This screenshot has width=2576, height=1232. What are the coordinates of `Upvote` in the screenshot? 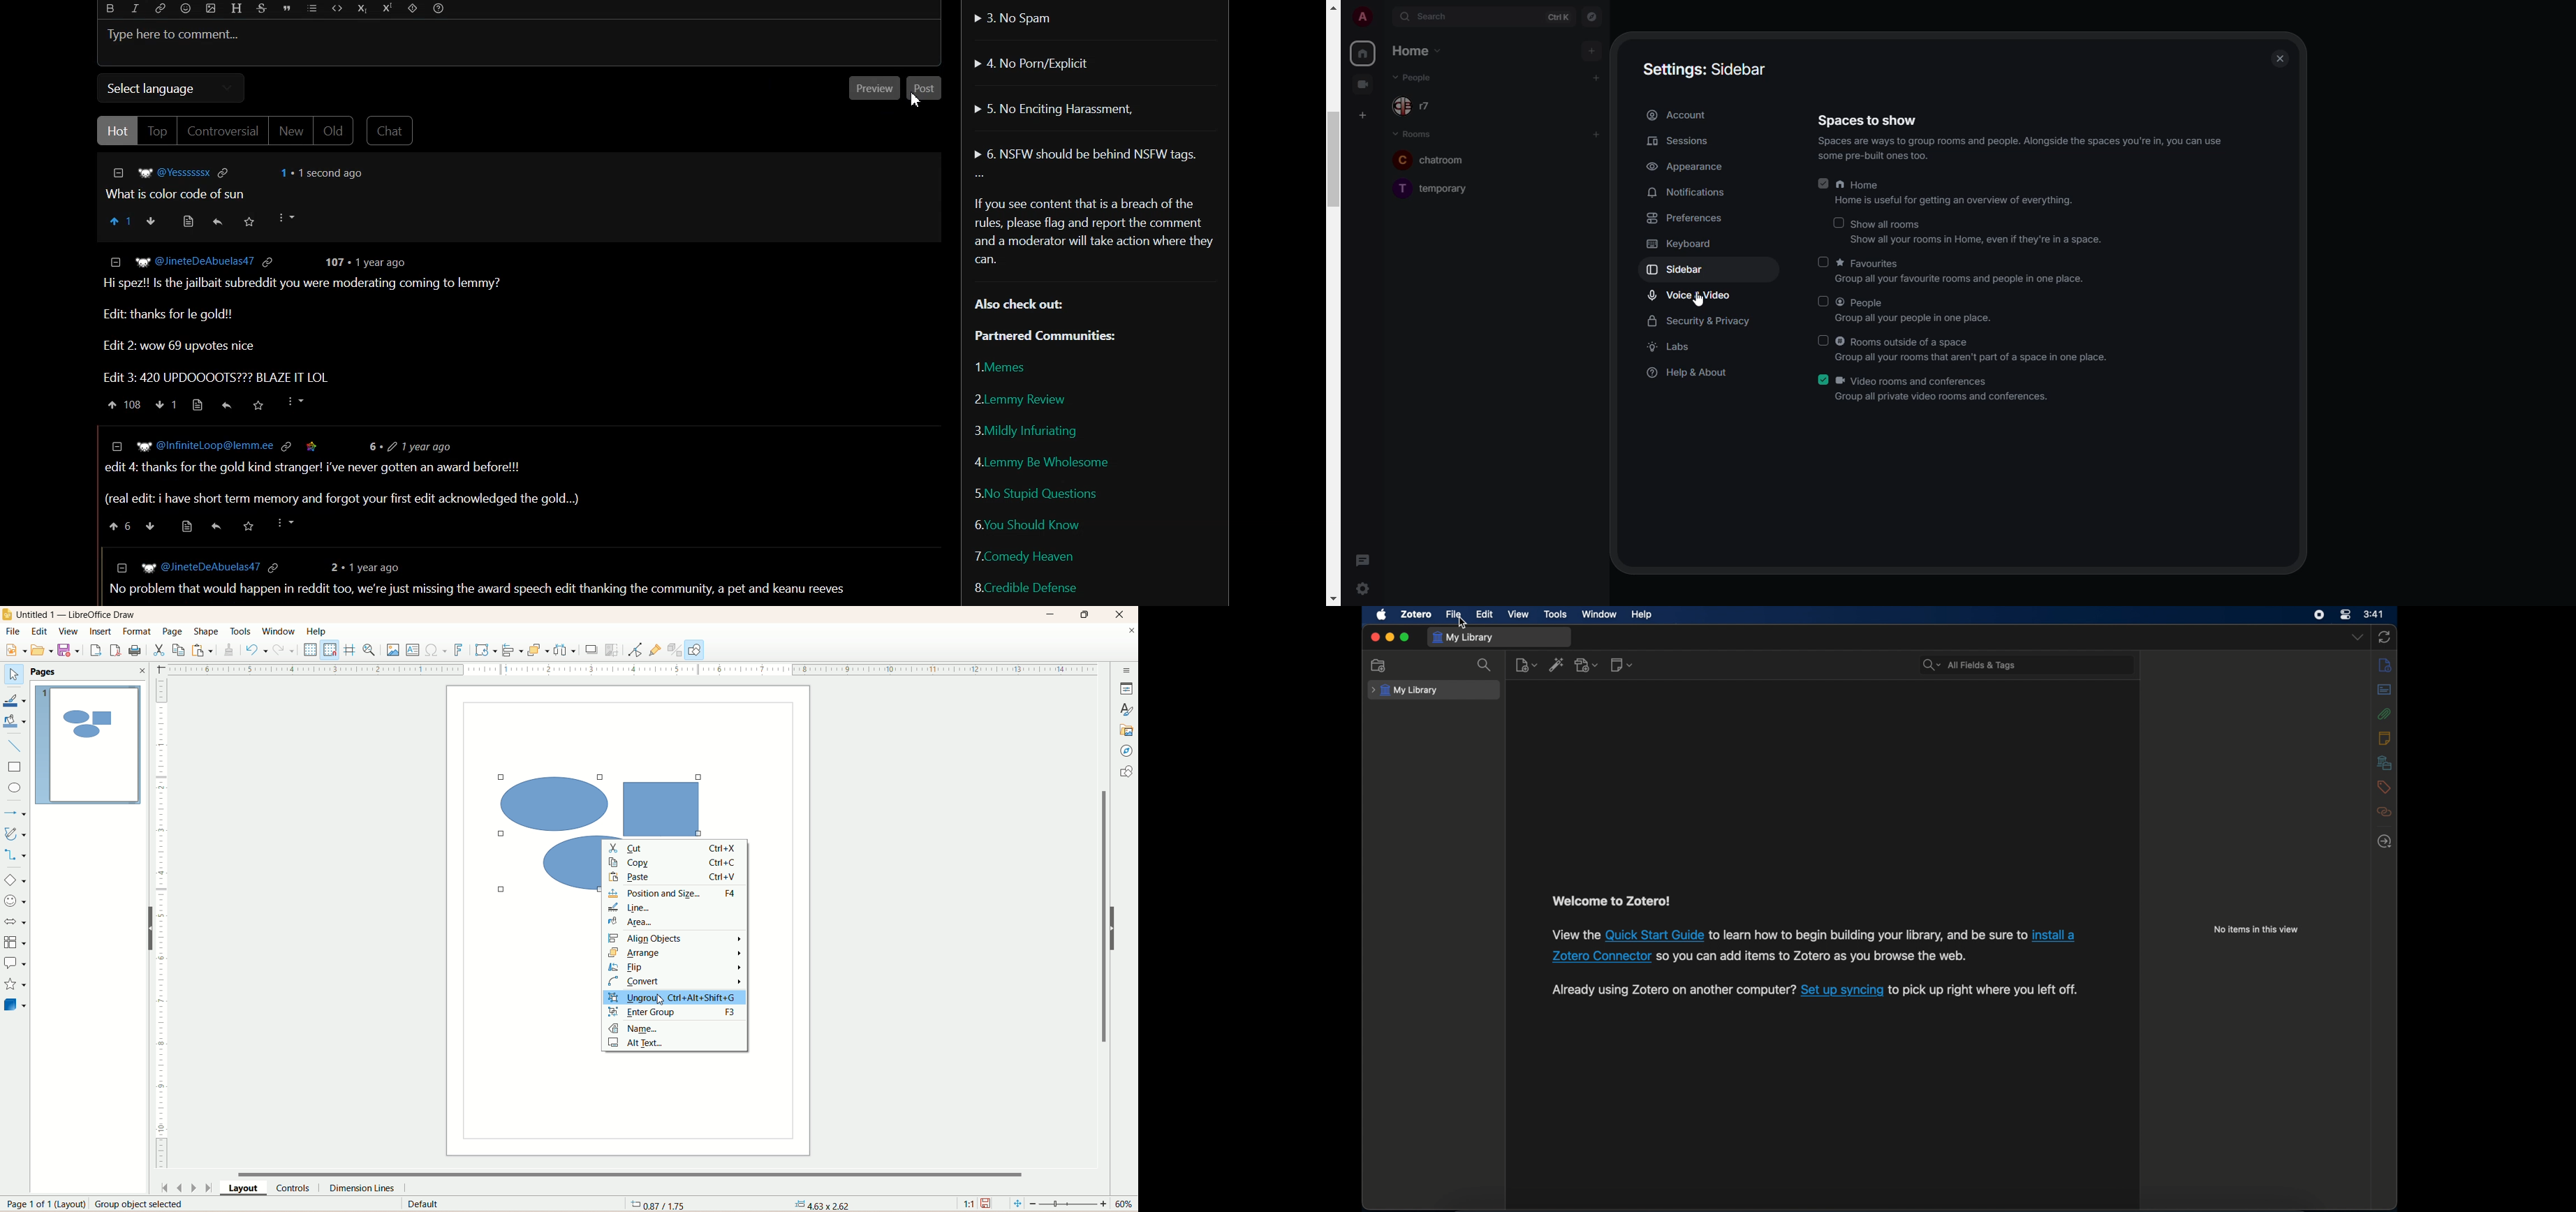 It's located at (121, 224).